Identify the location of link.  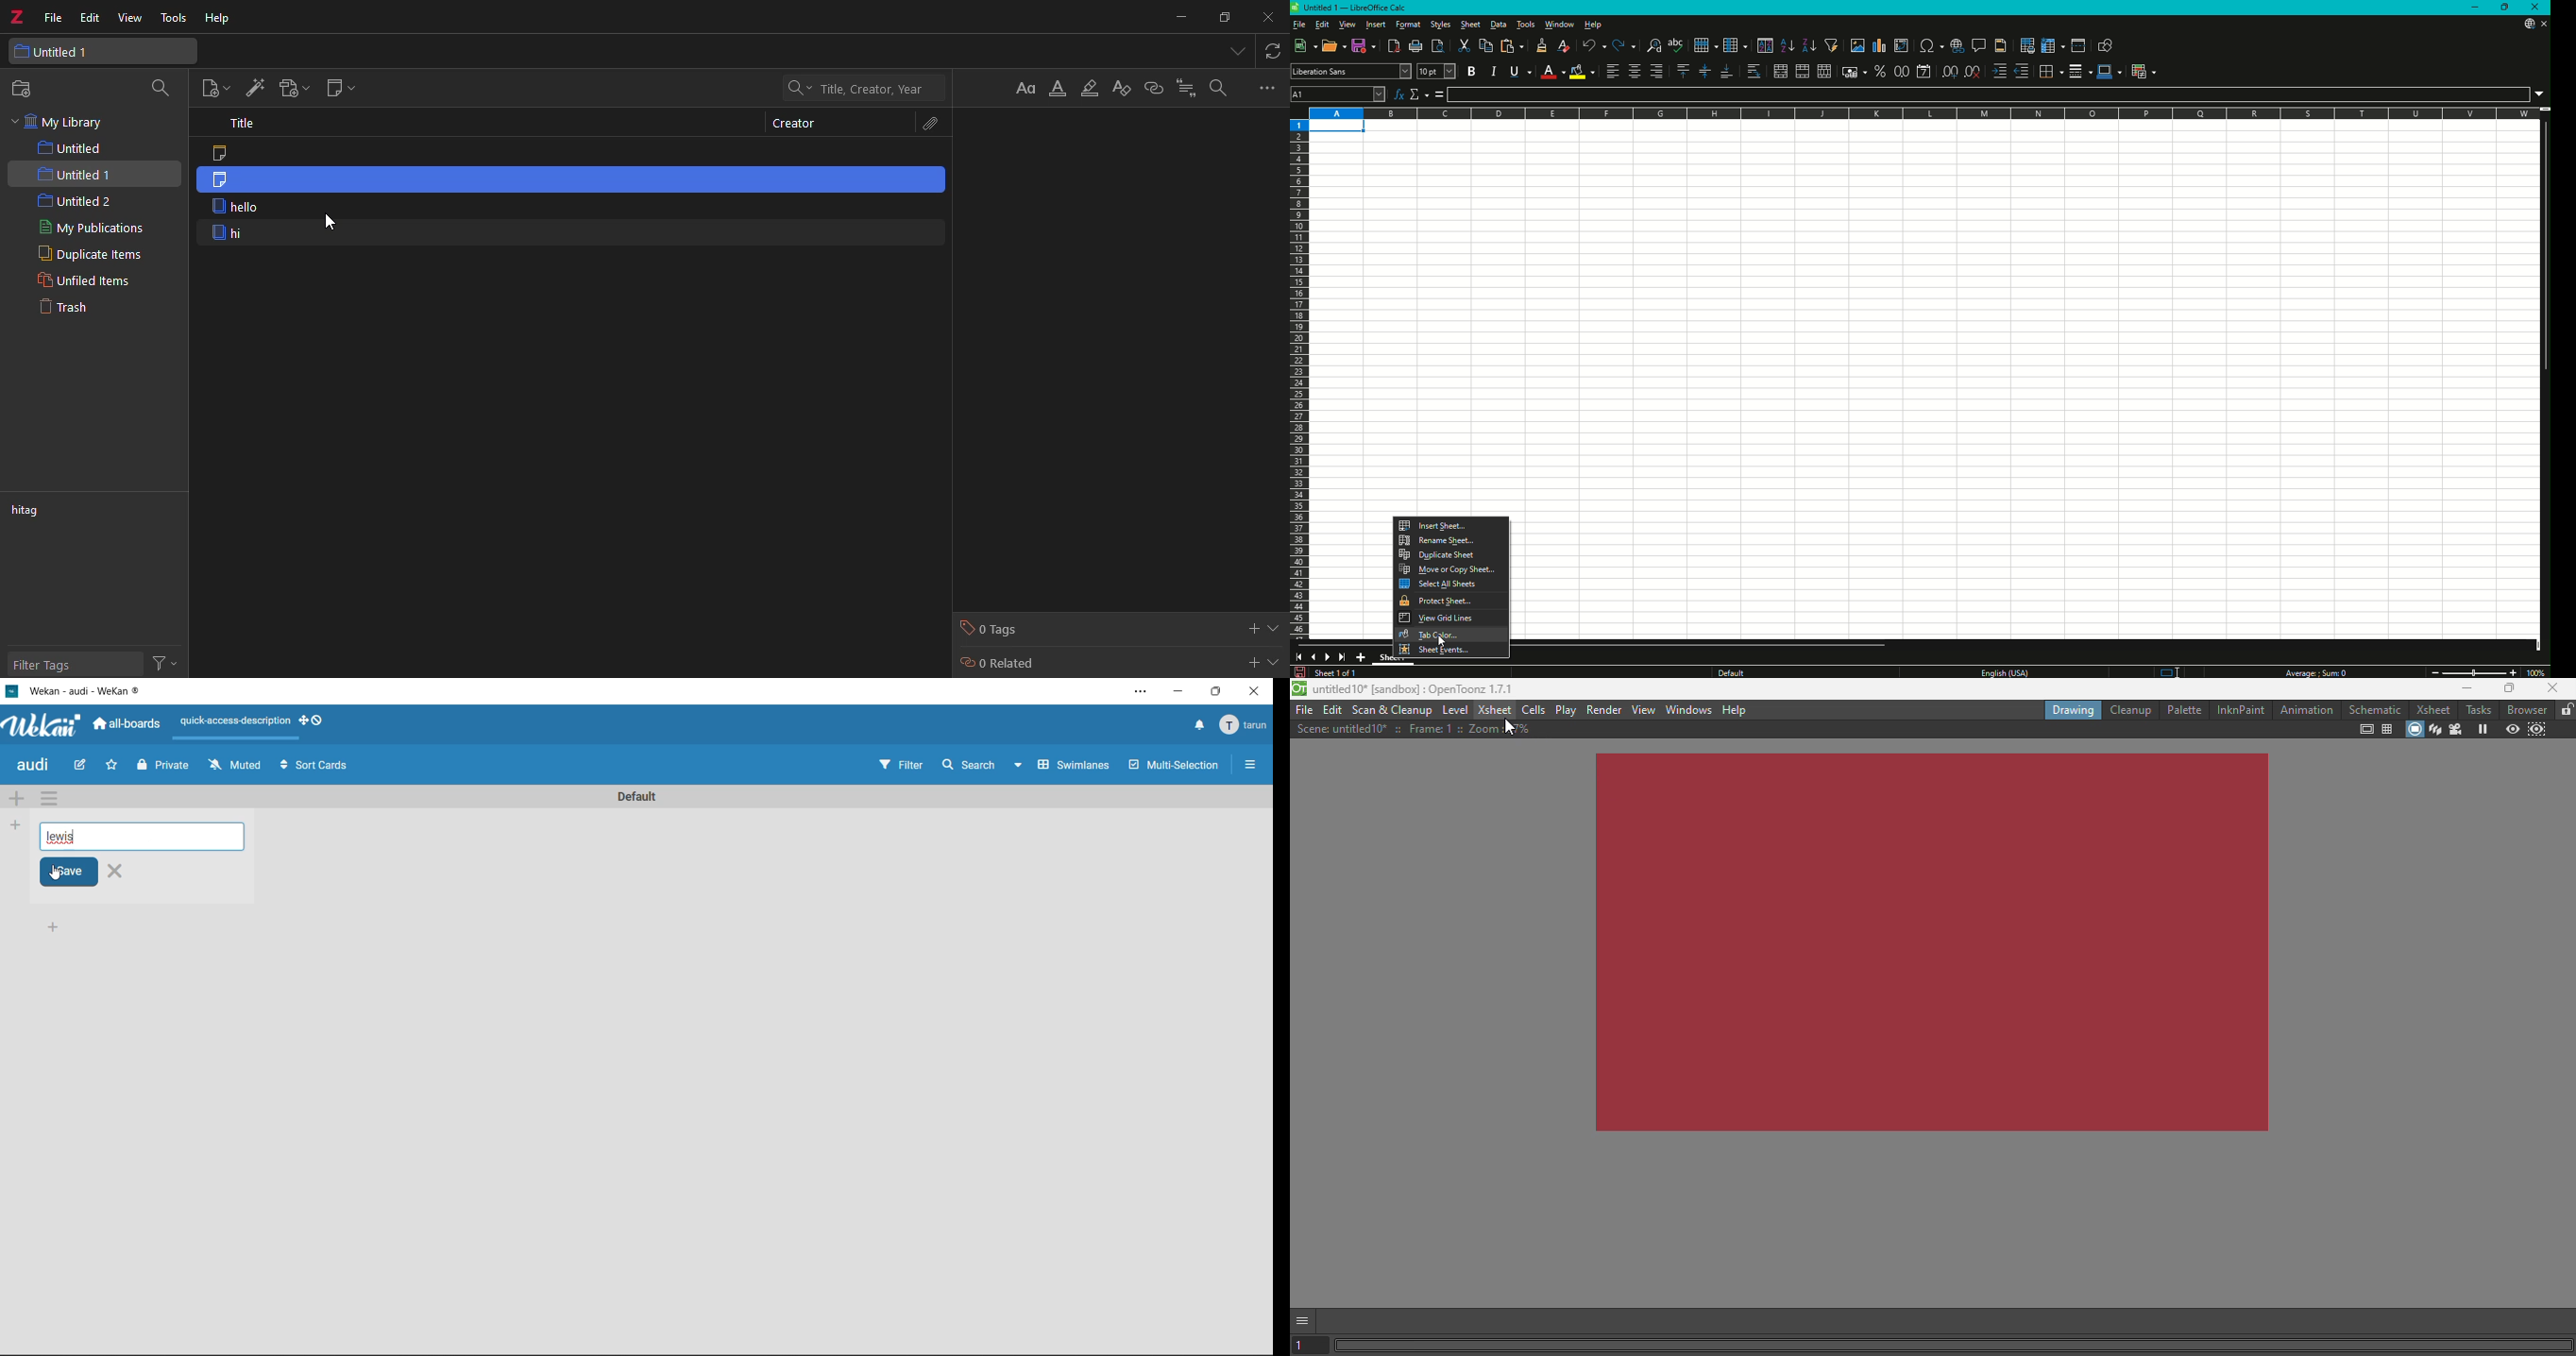
(1152, 87).